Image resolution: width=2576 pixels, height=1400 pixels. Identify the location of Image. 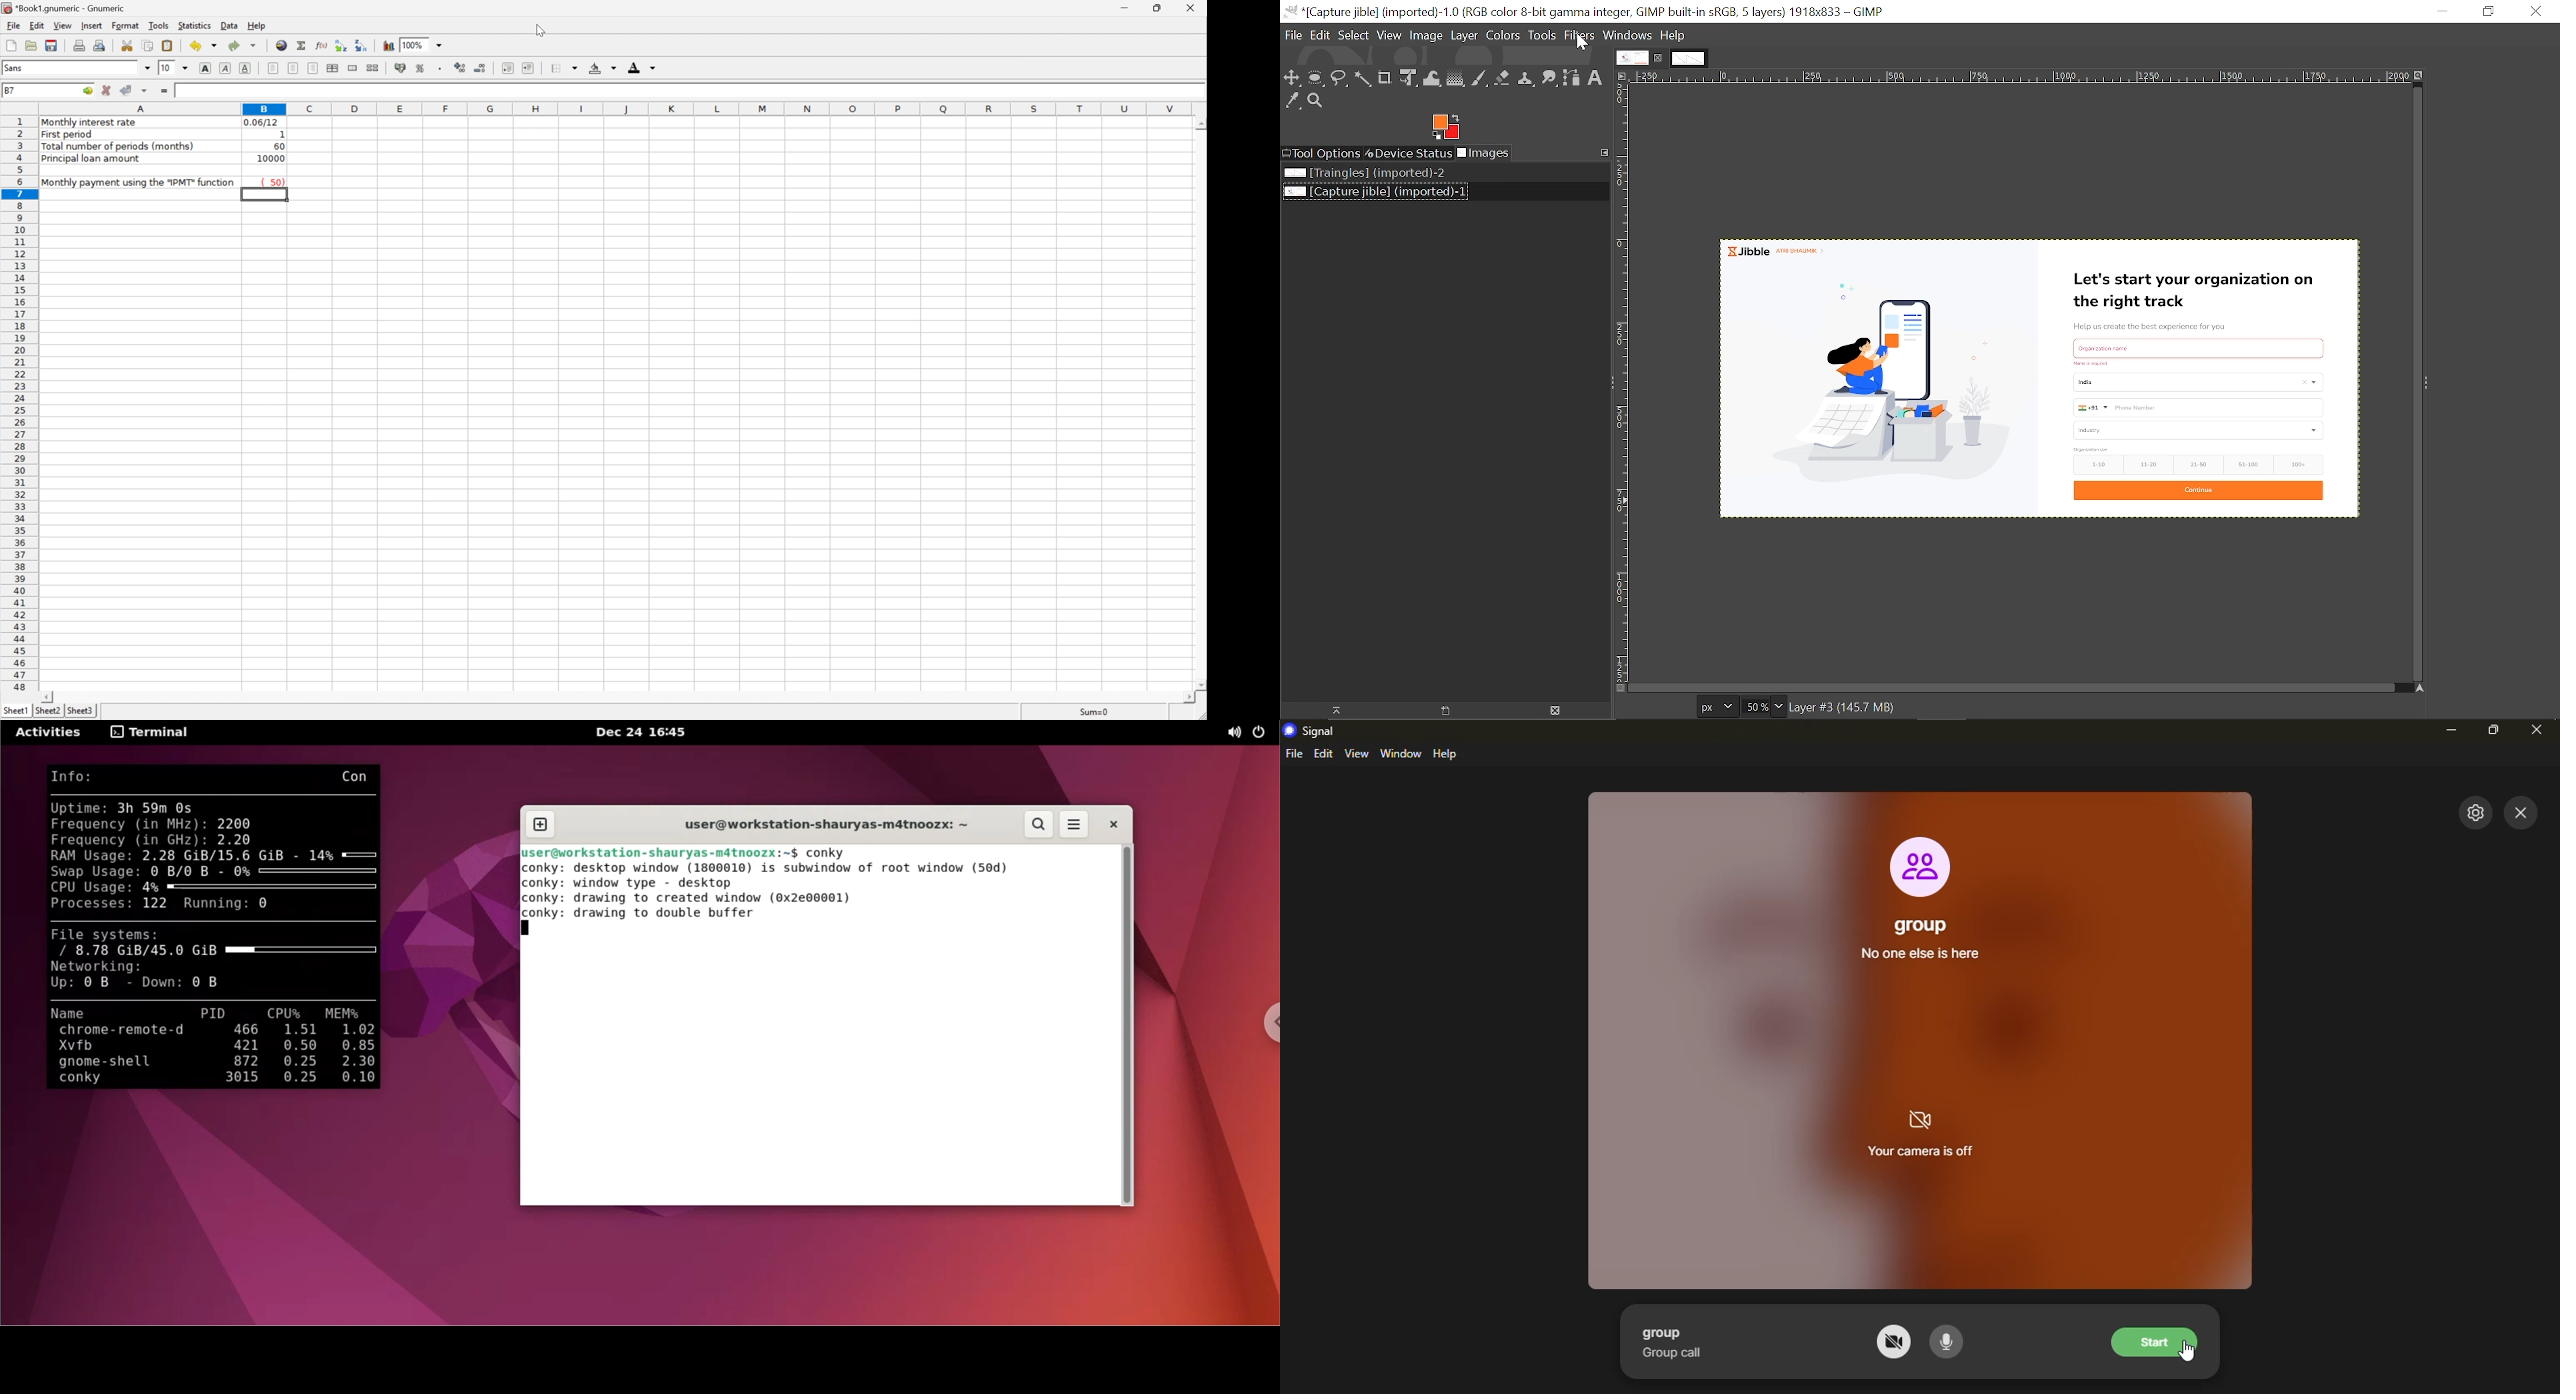
(1426, 37).